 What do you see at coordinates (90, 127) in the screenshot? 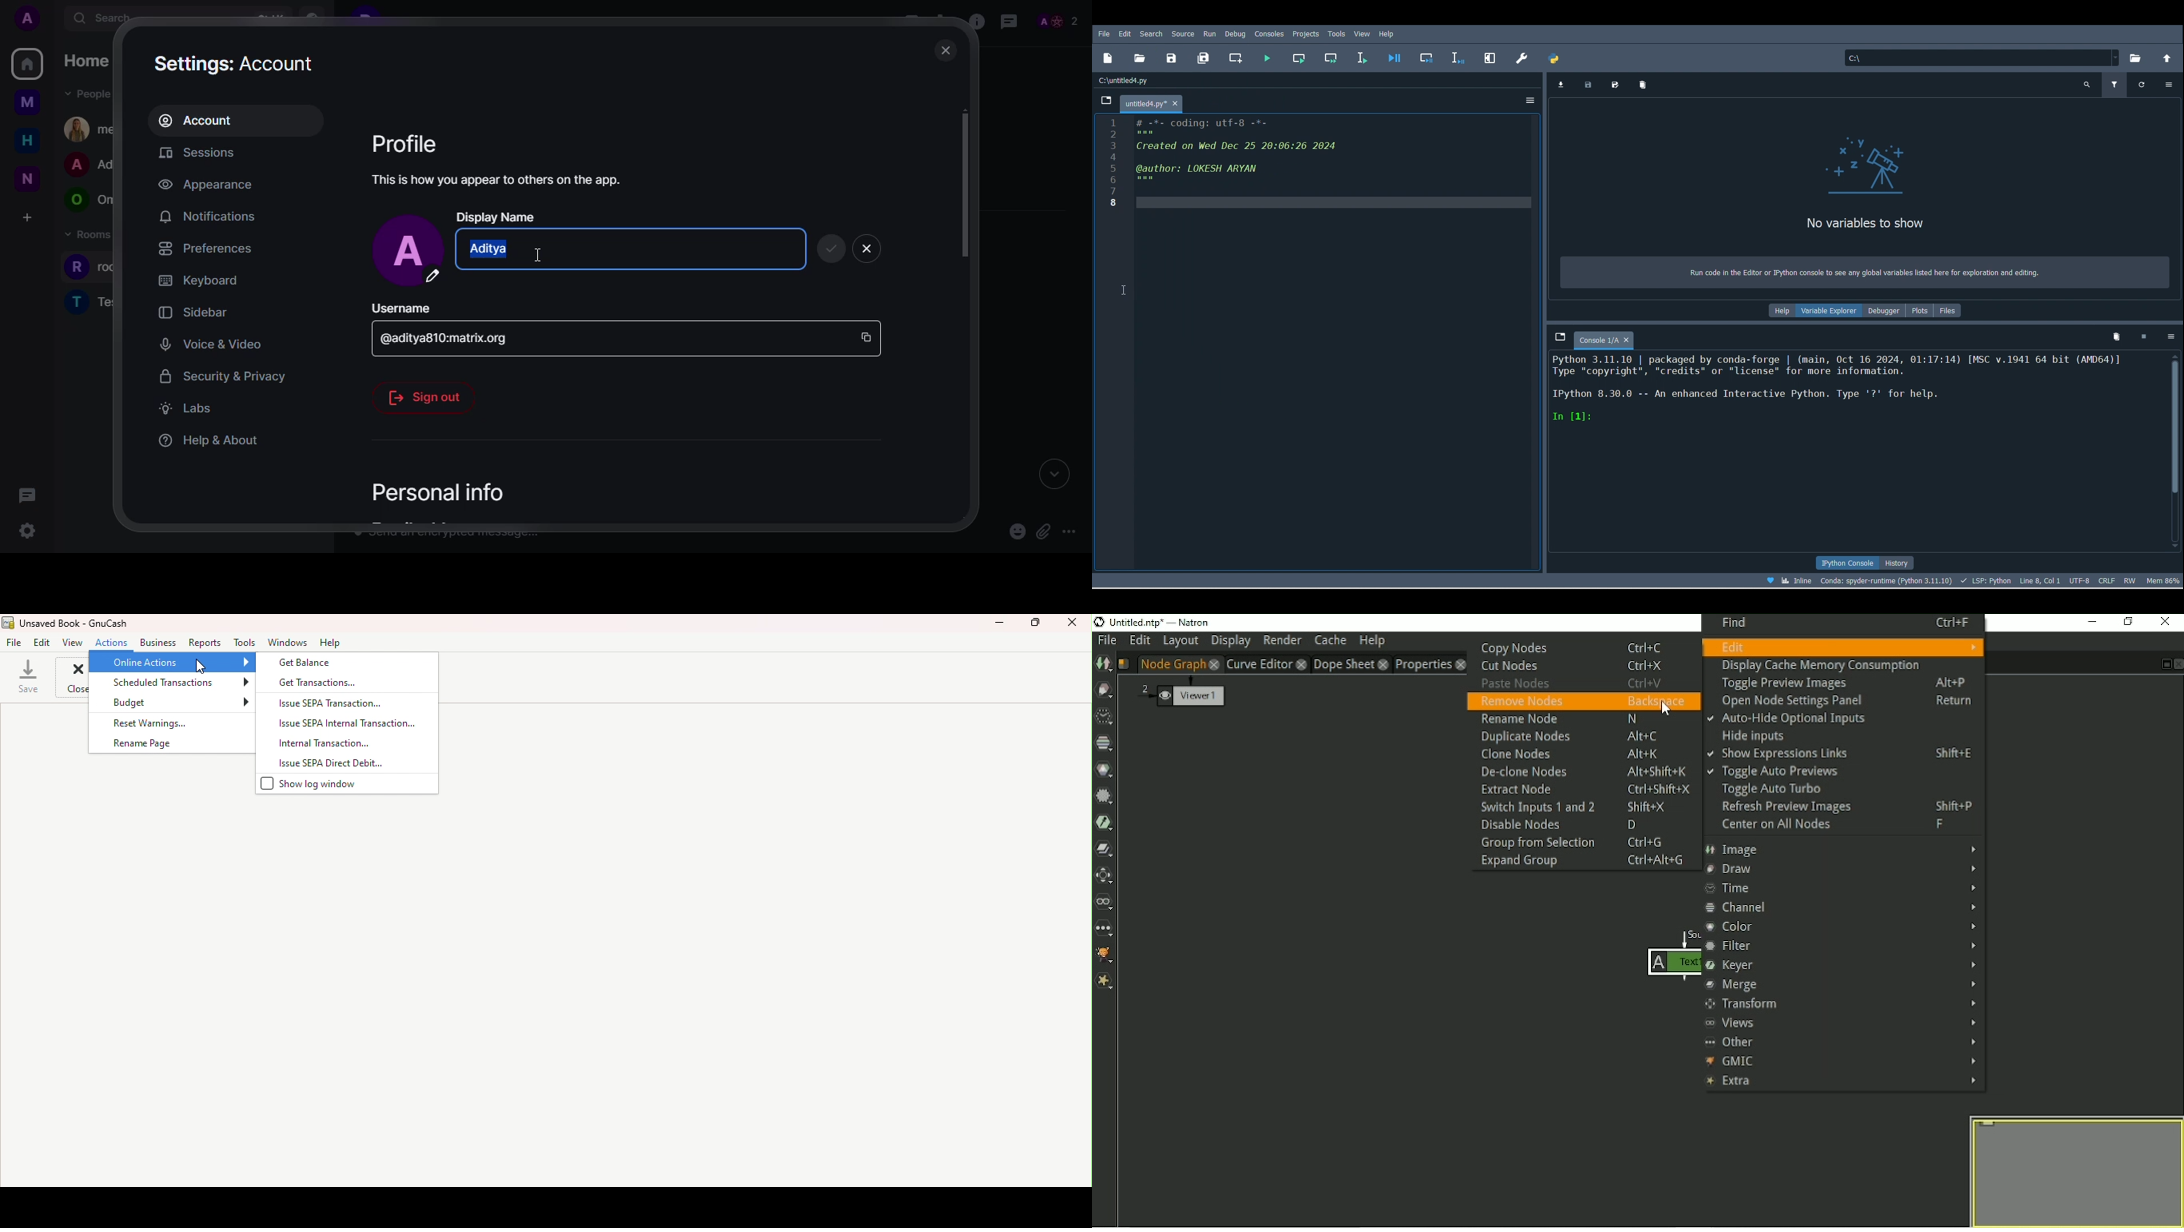
I see `people` at bounding box center [90, 127].